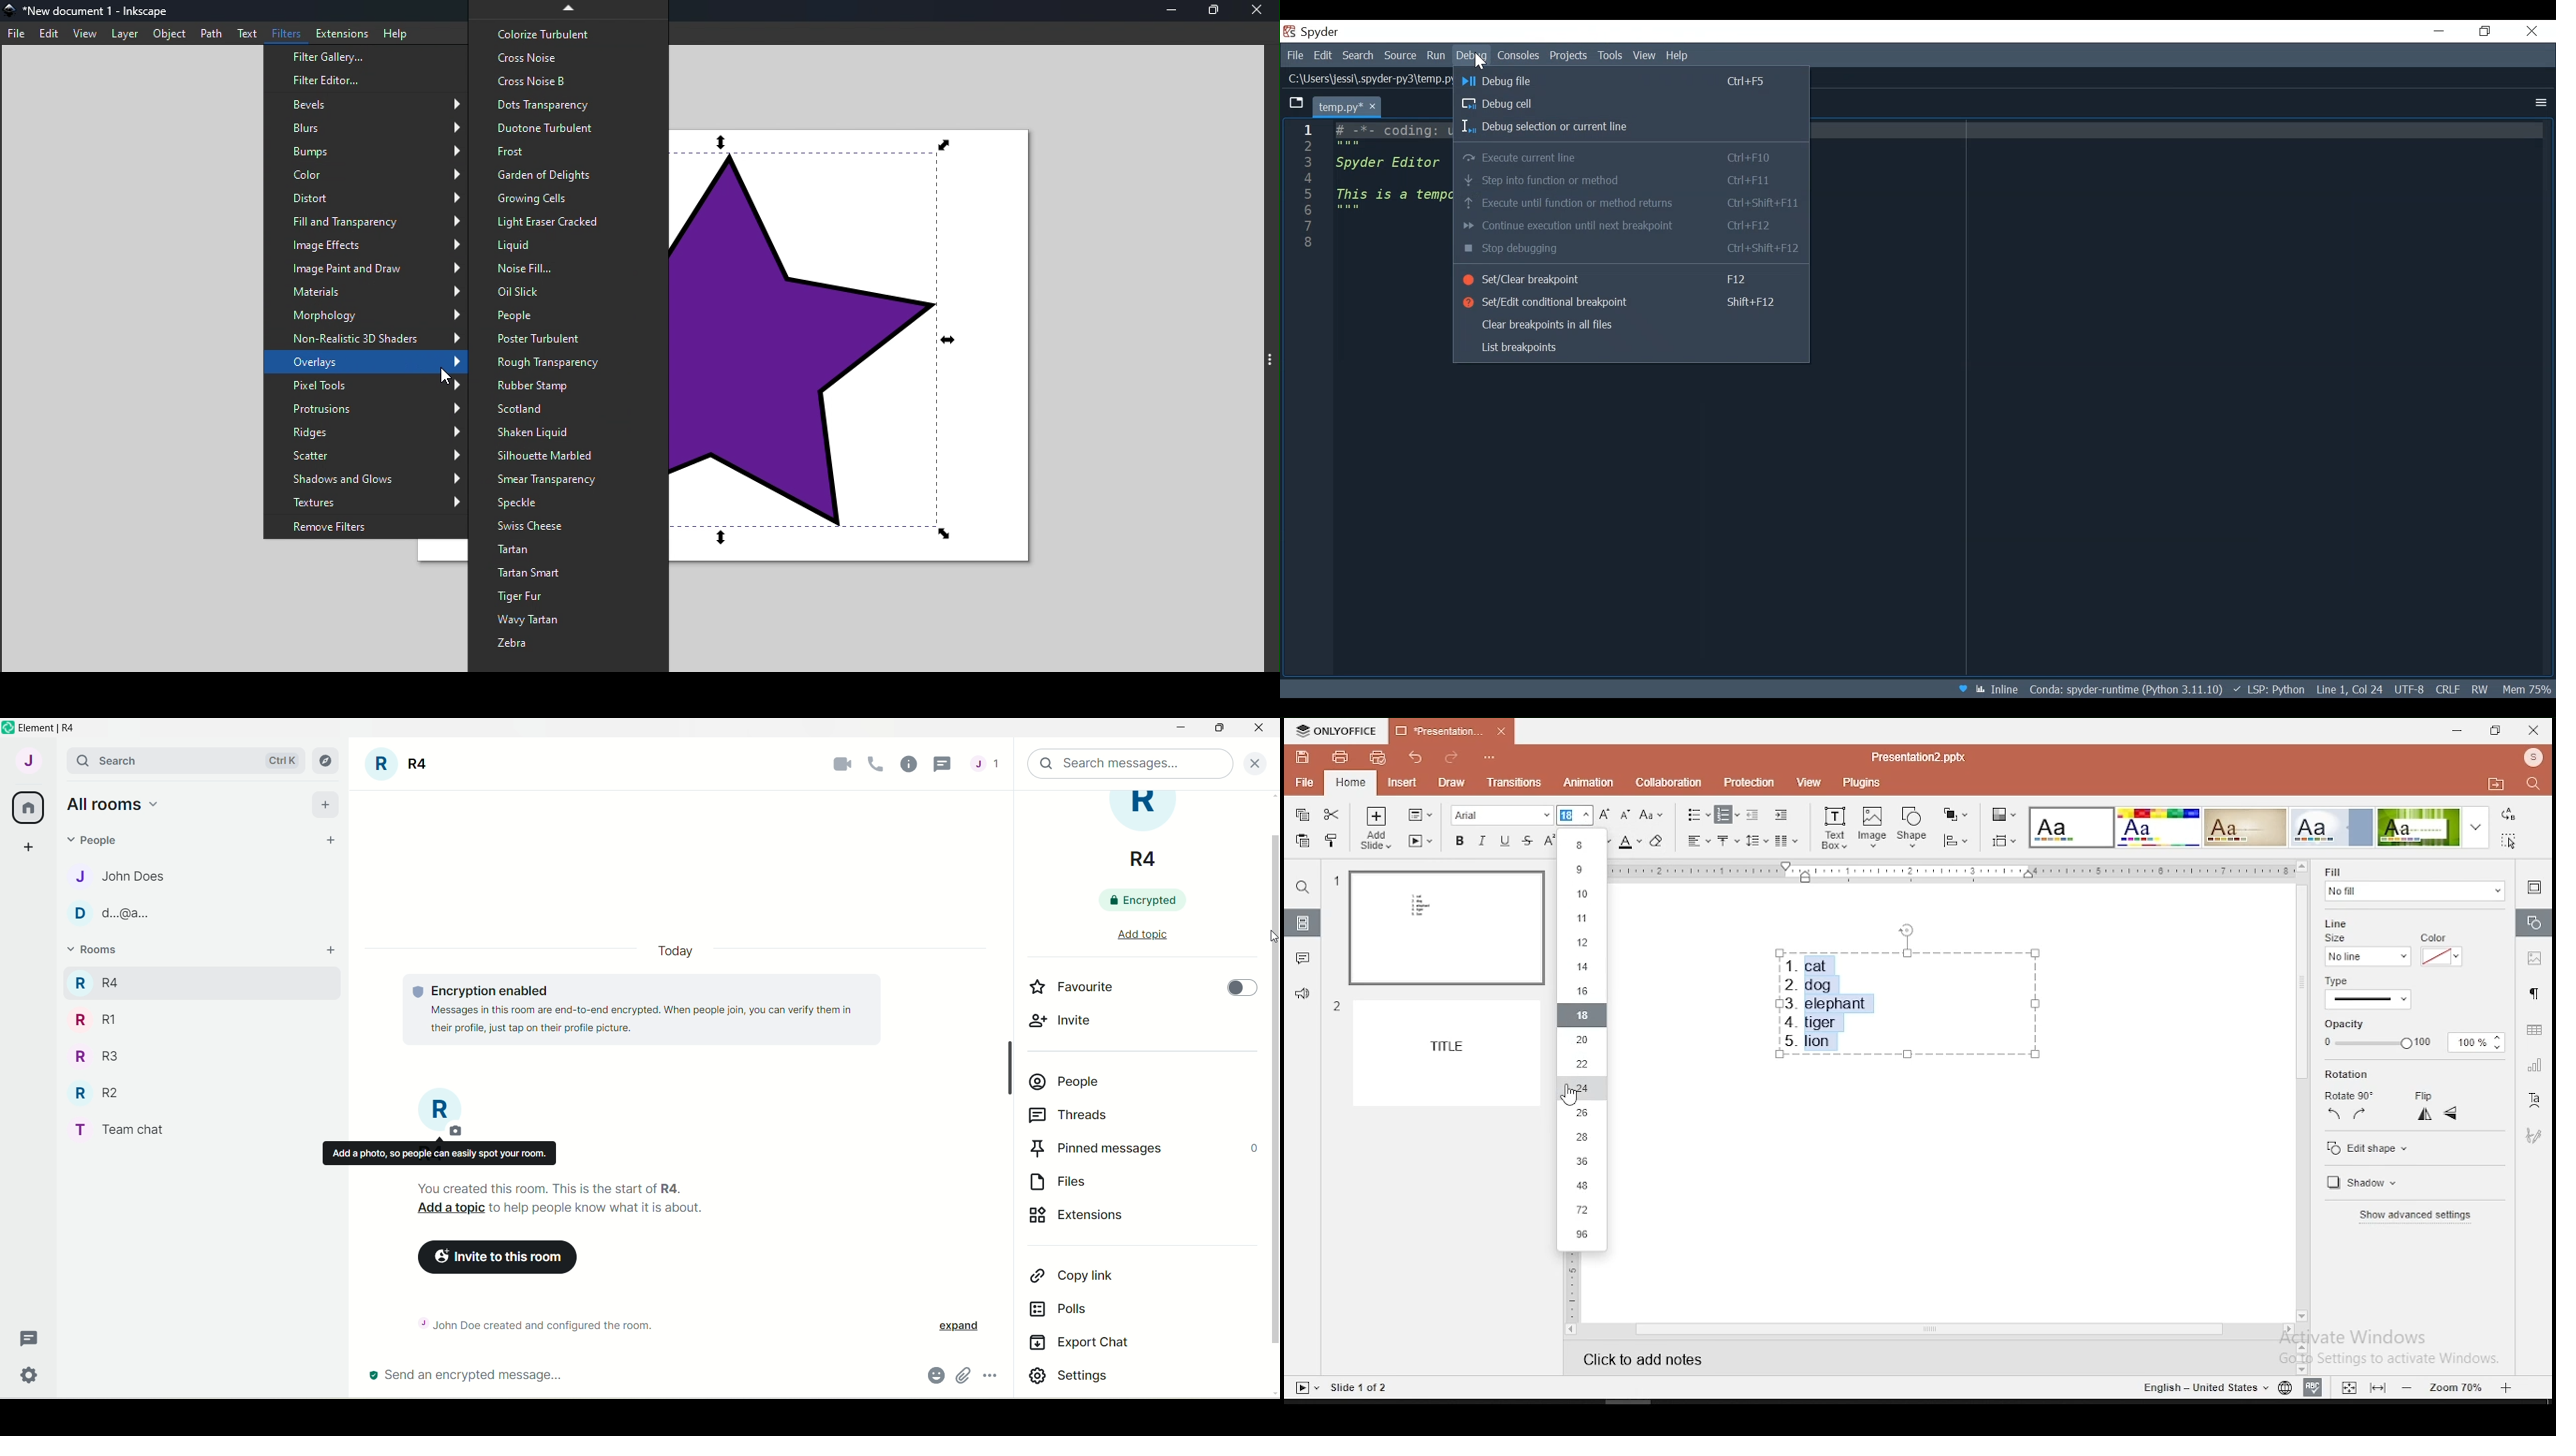  I want to click on Execute current line, so click(1625, 157).